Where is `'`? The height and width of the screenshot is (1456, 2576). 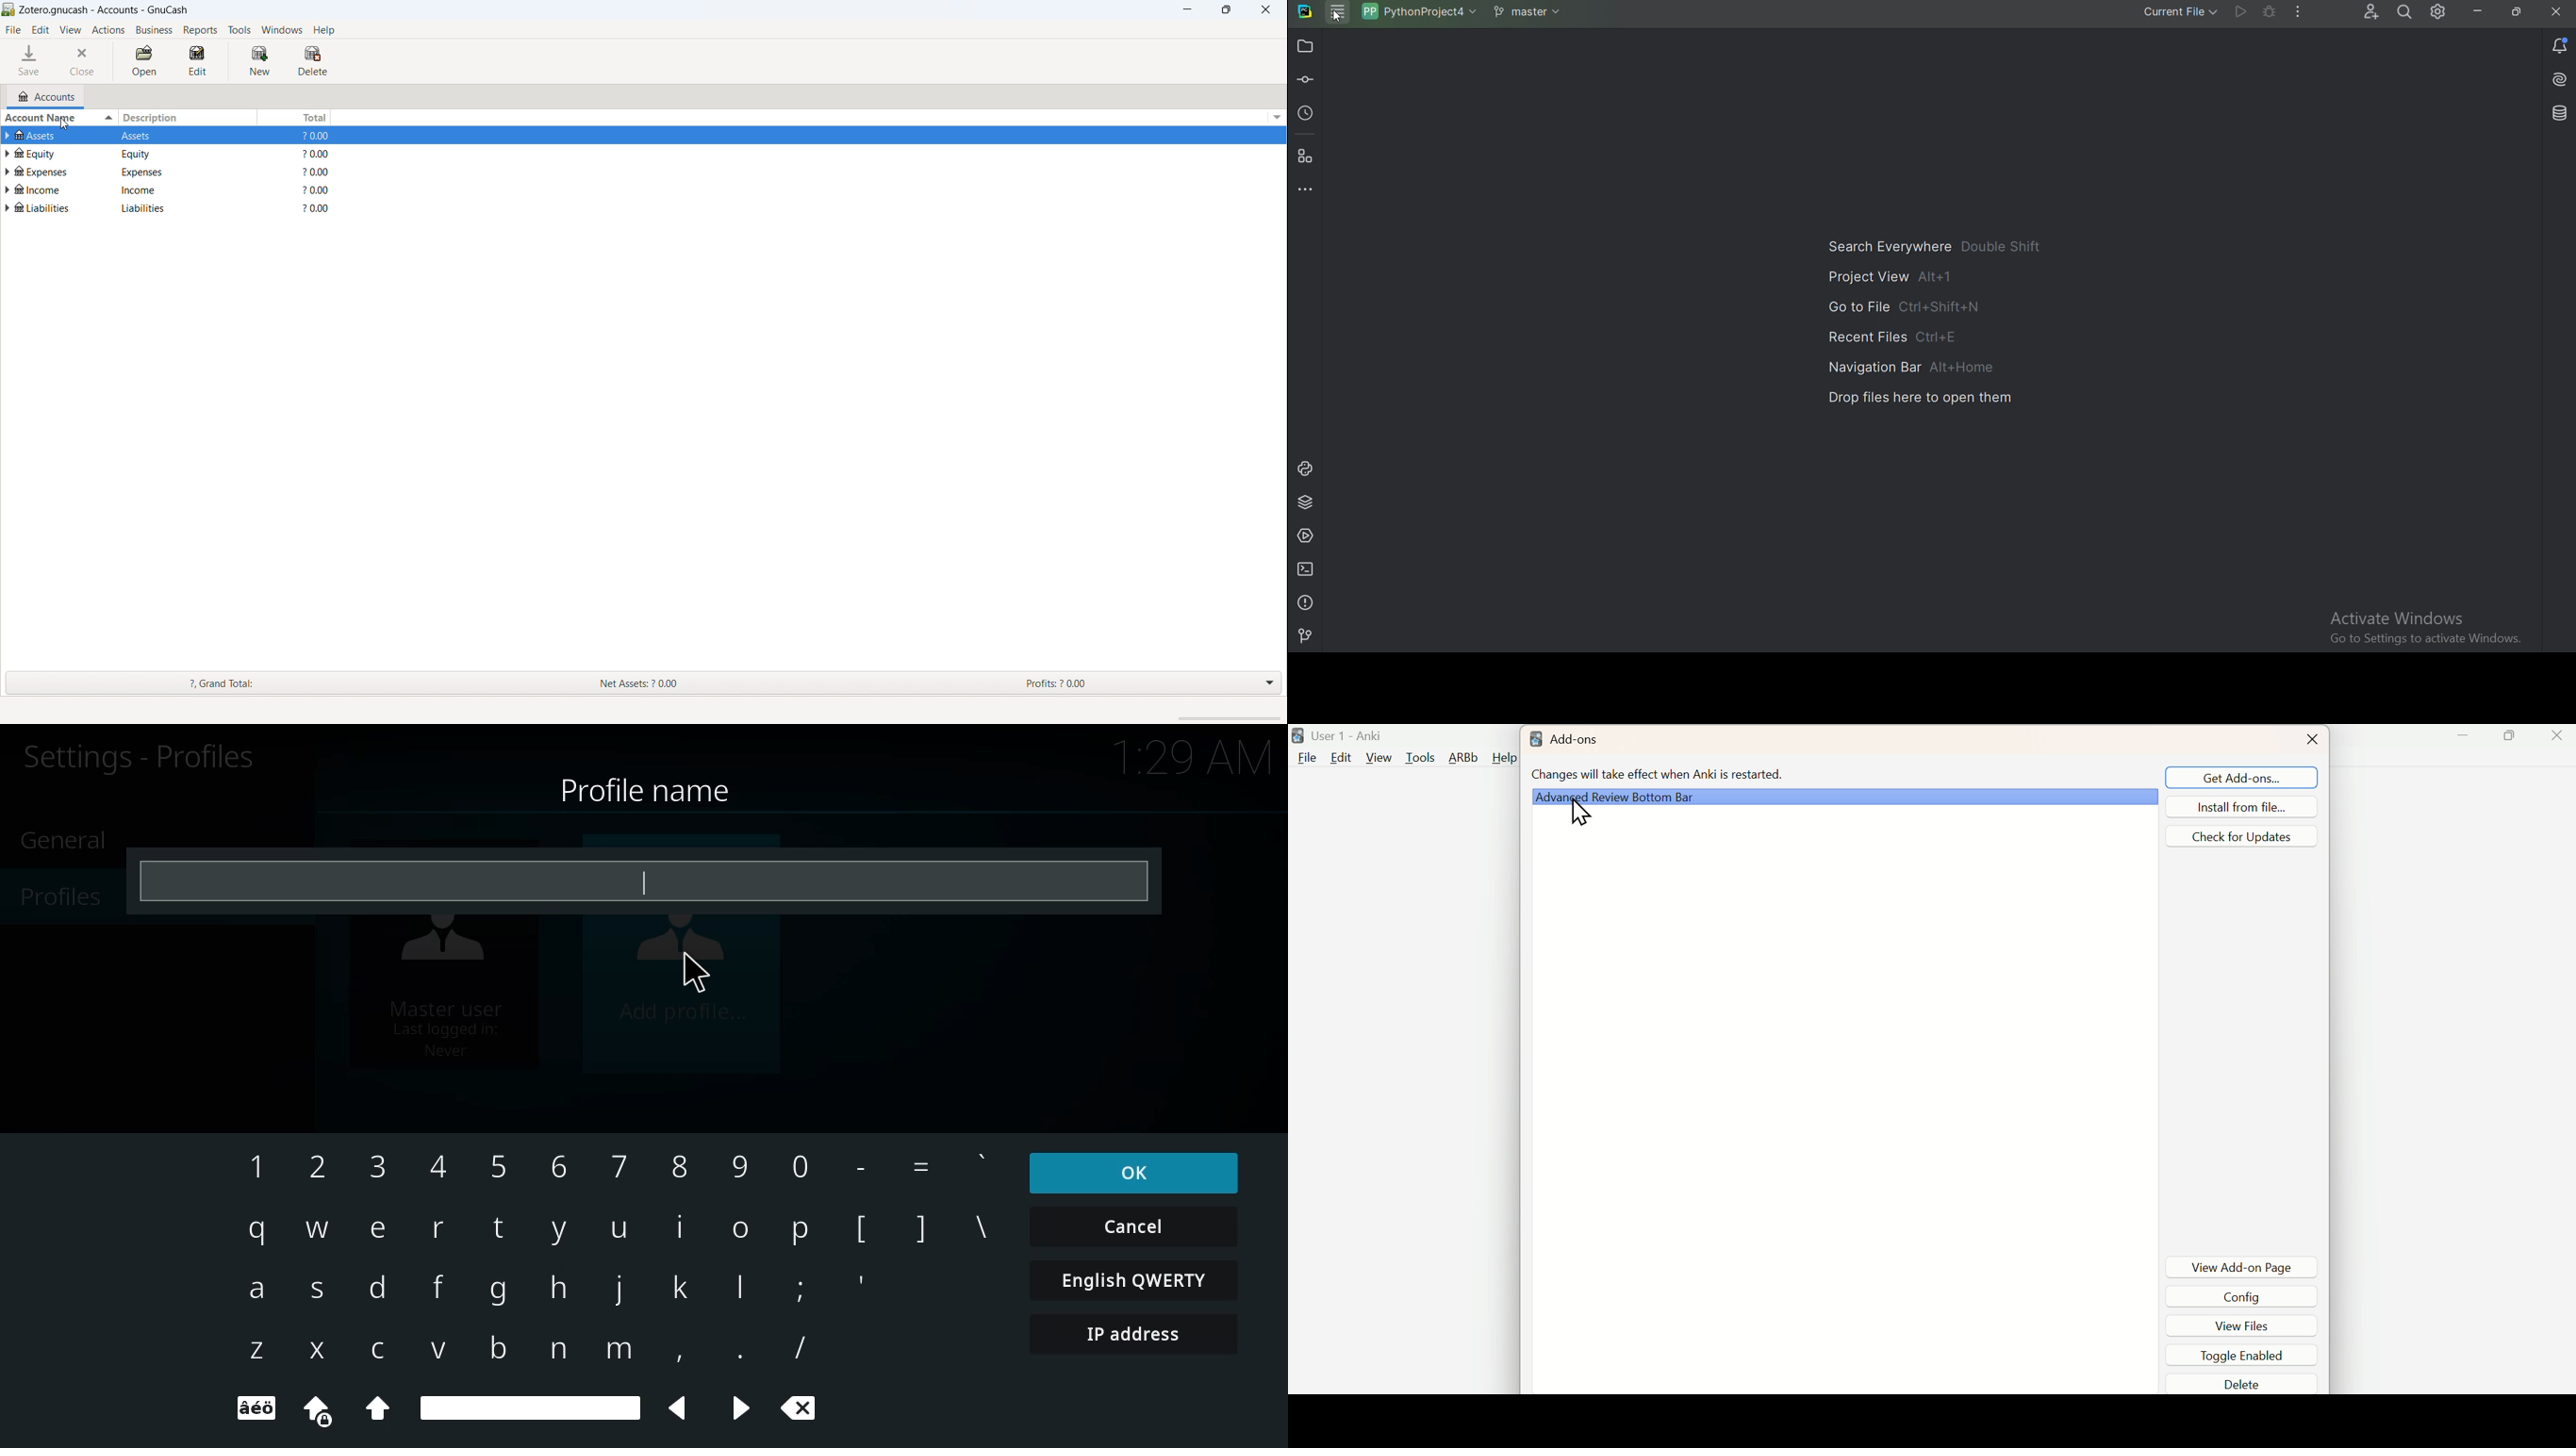 ' is located at coordinates (974, 1162).